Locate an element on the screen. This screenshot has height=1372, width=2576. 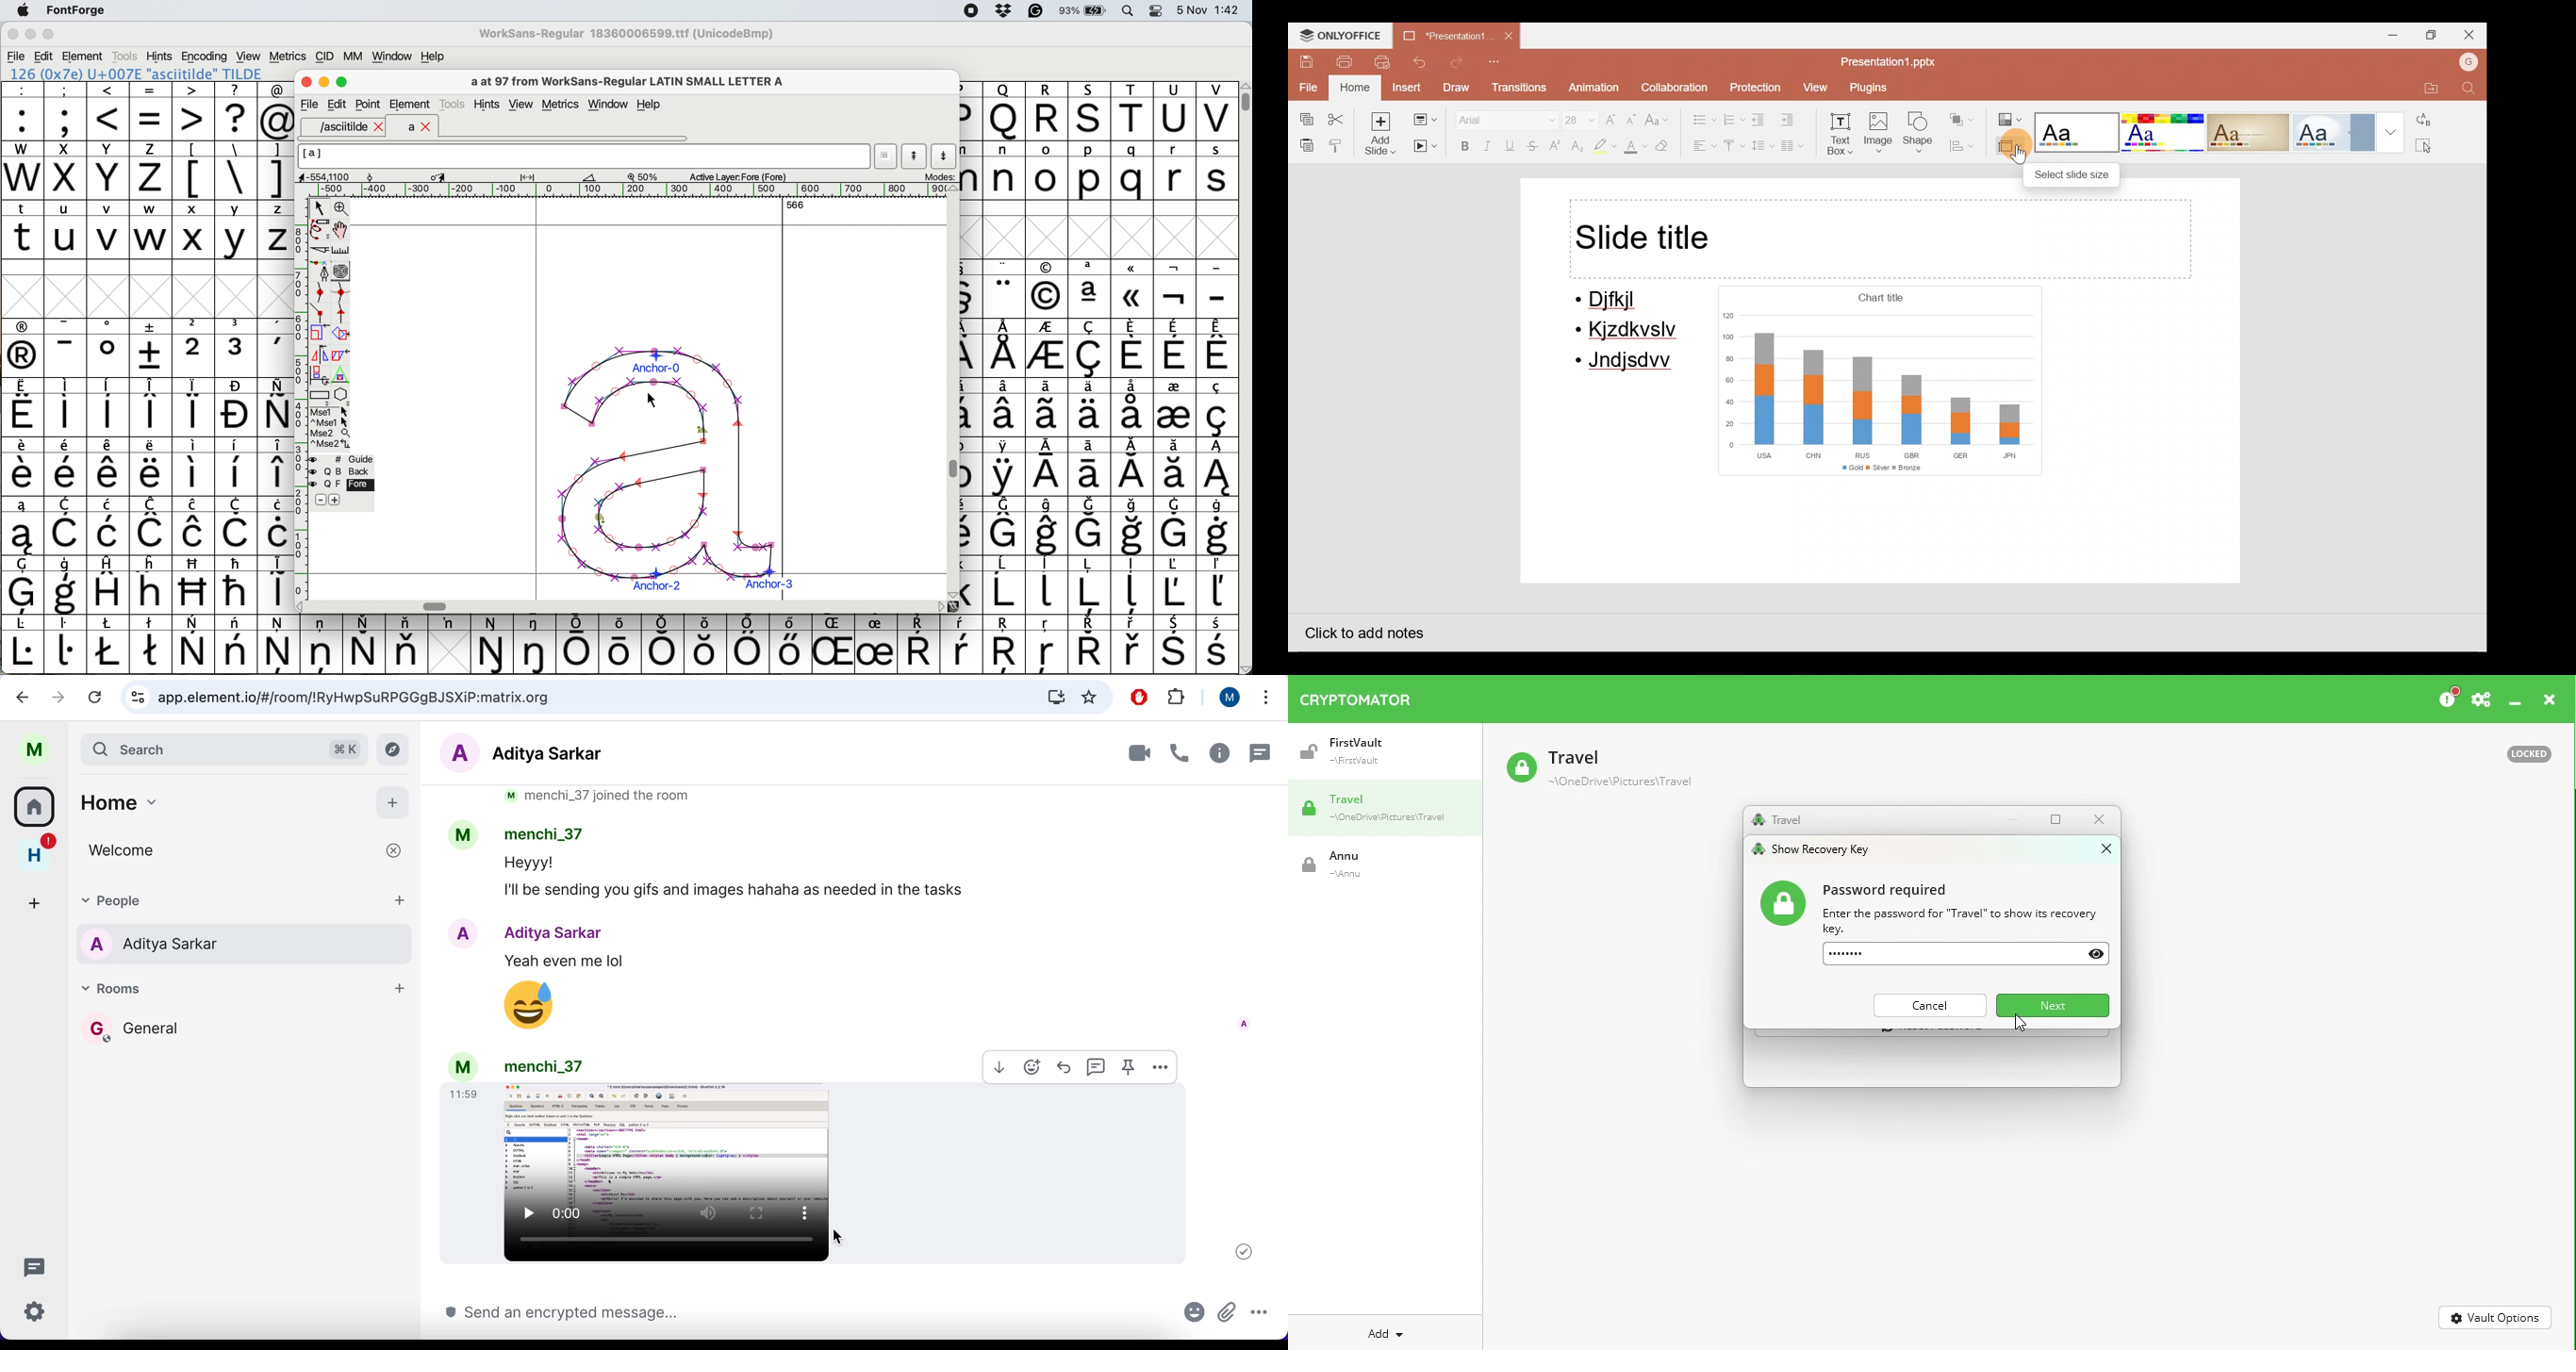
Align shape is located at coordinates (1966, 146).